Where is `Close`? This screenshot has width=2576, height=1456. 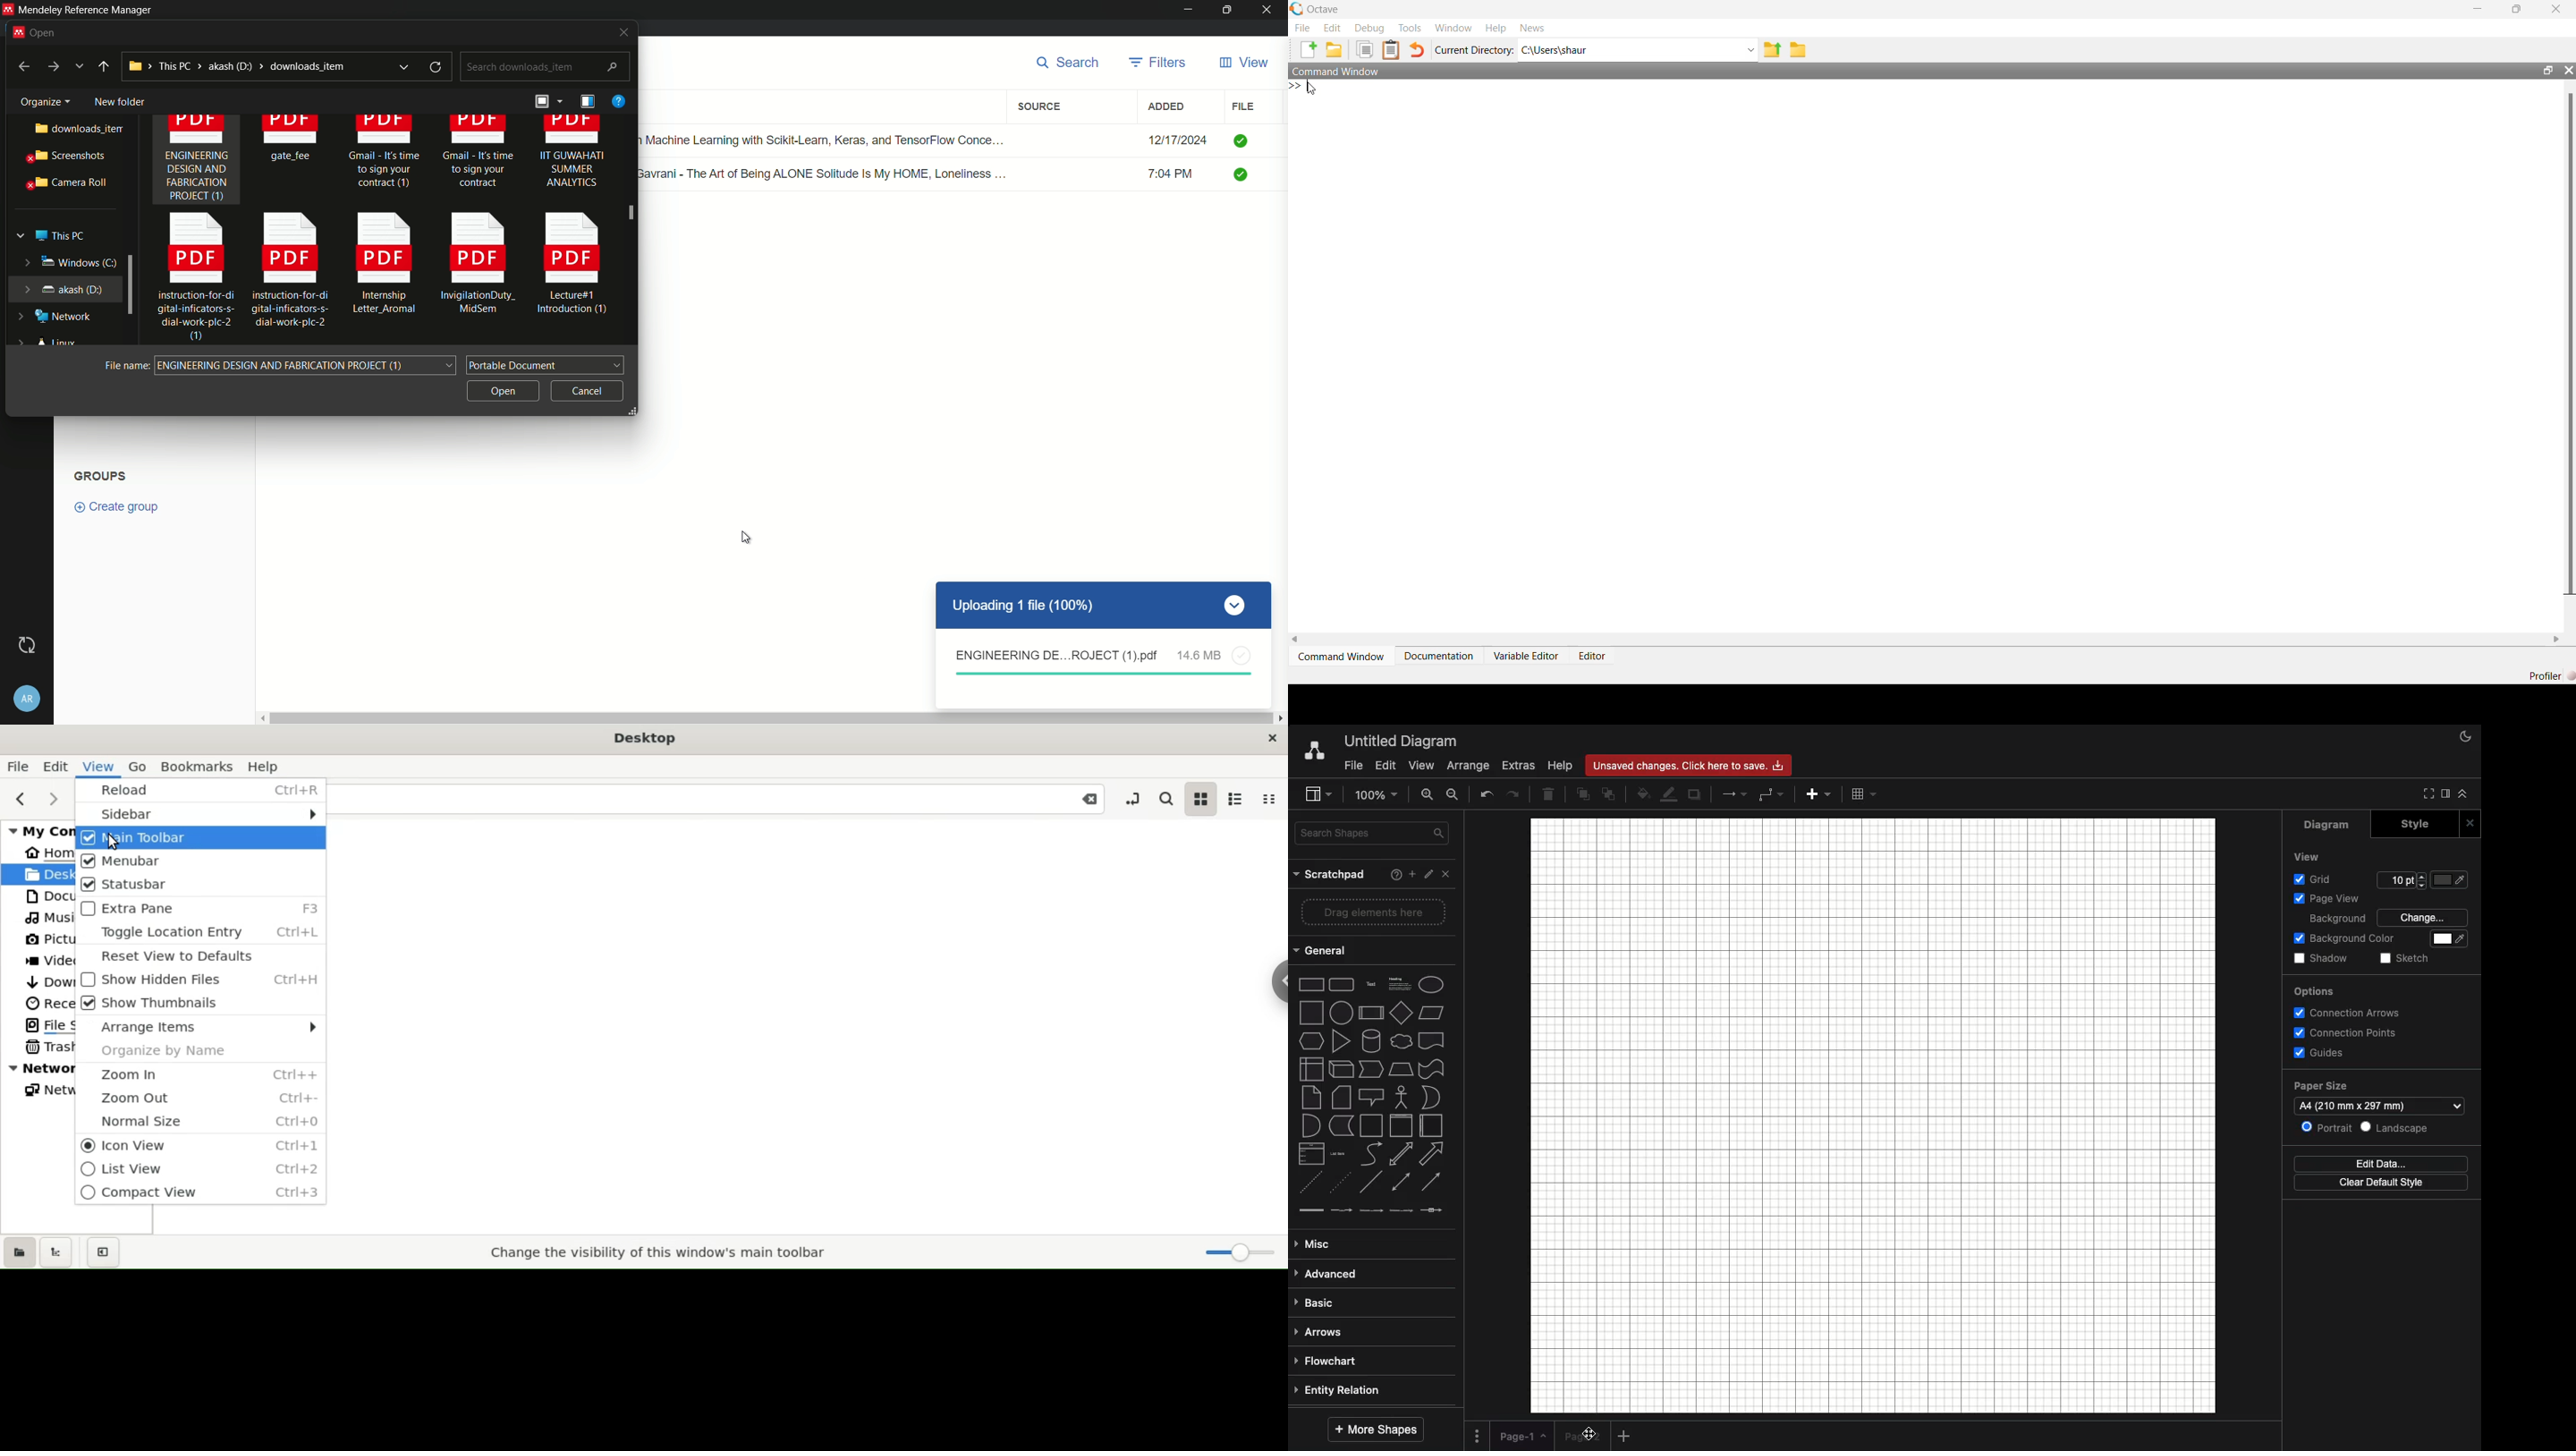
Close is located at coordinates (2469, 823).